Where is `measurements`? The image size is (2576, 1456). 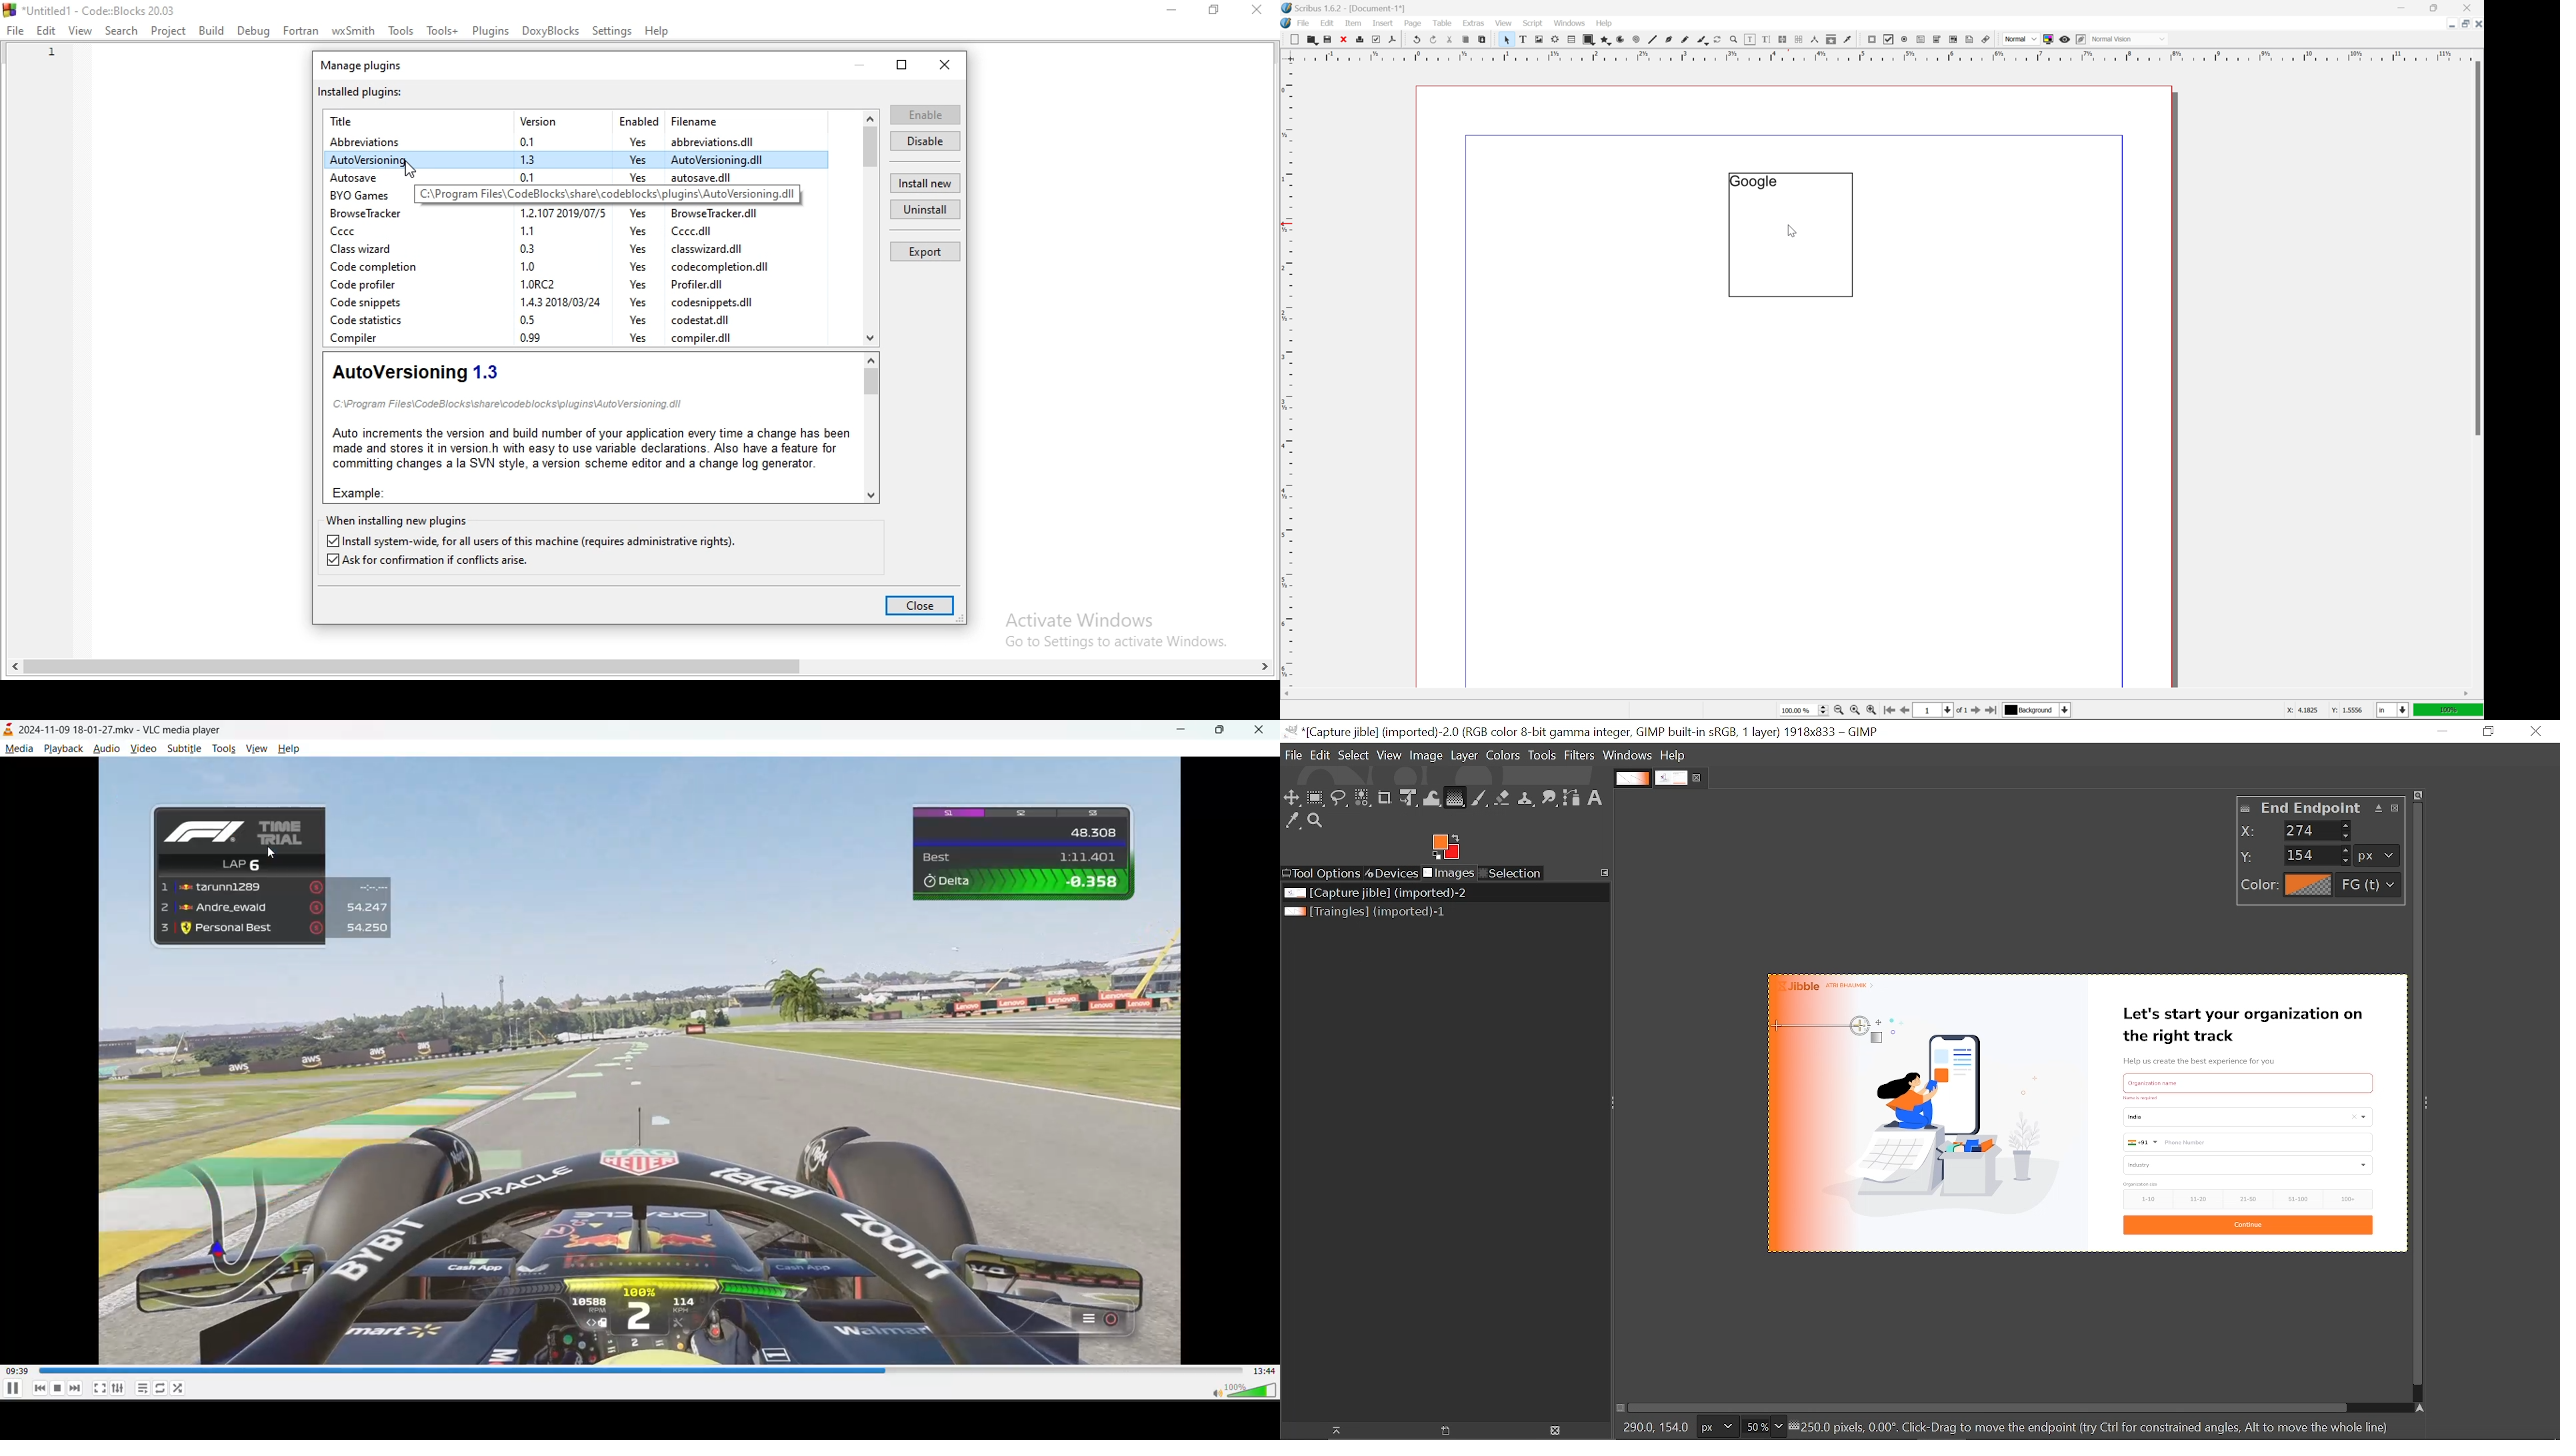 measurements is located at coordinates (1814, 40).